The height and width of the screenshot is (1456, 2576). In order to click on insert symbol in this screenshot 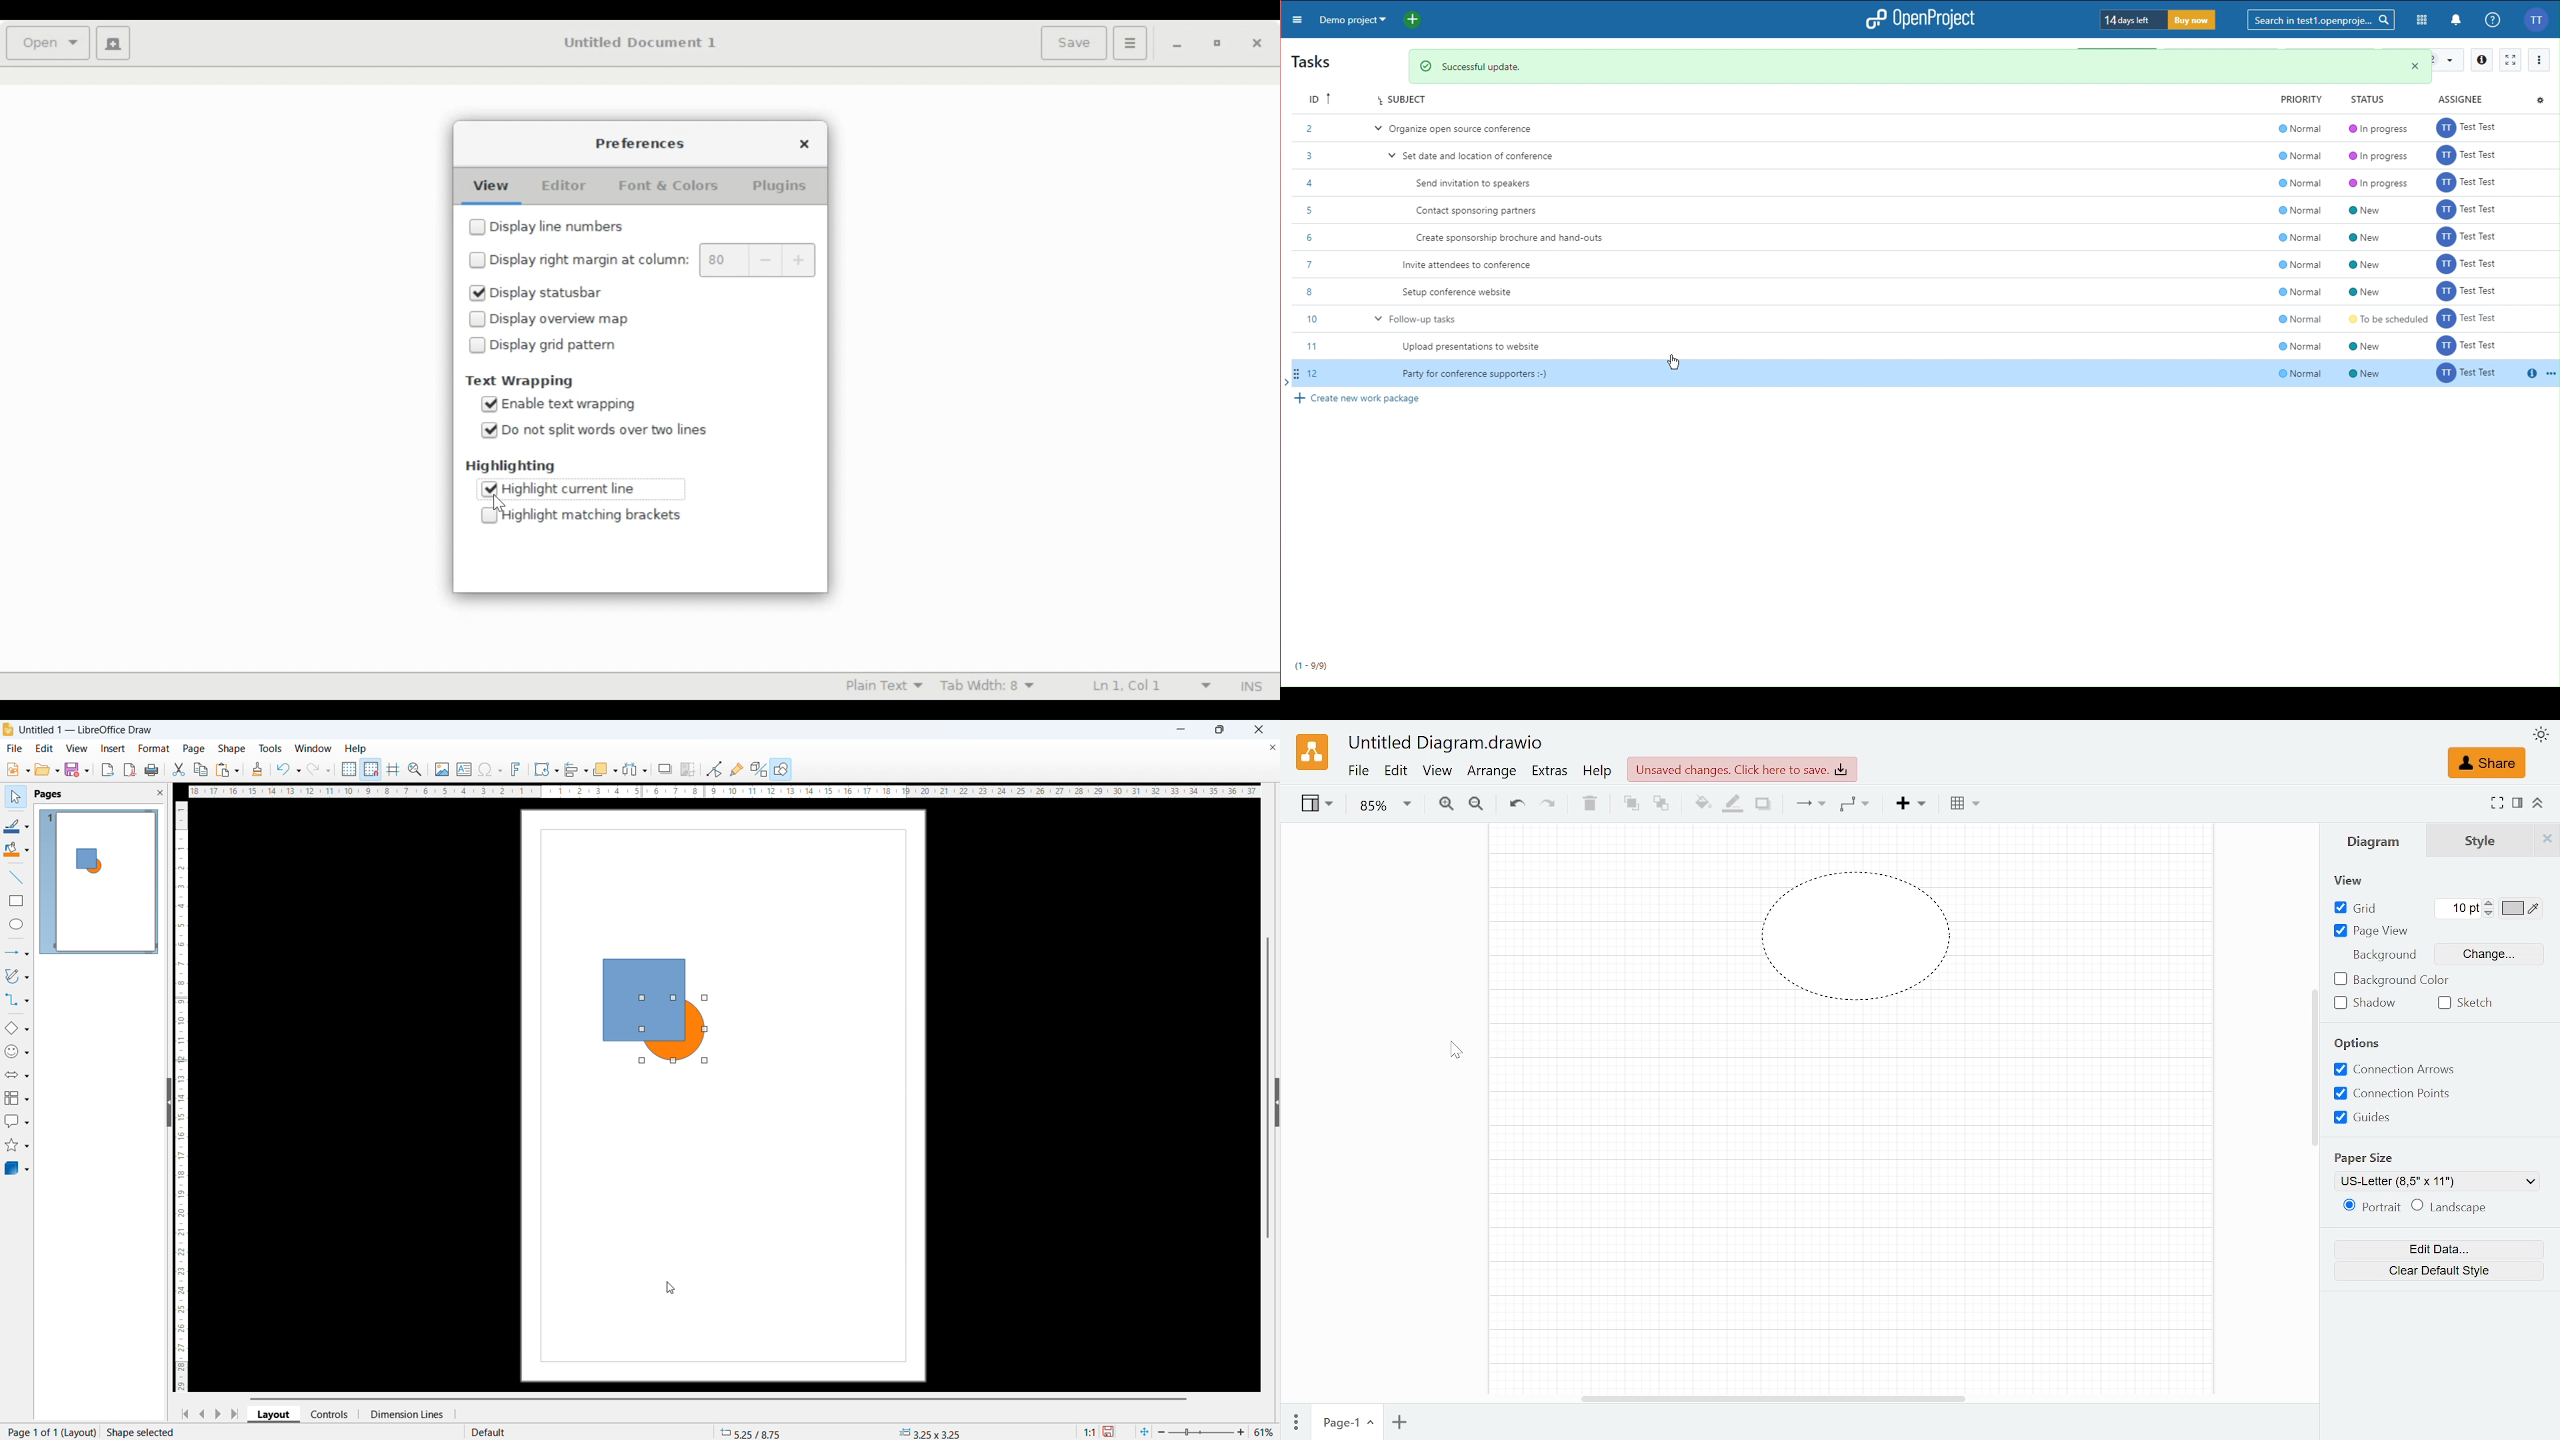, I will do `click(491, 769)`.